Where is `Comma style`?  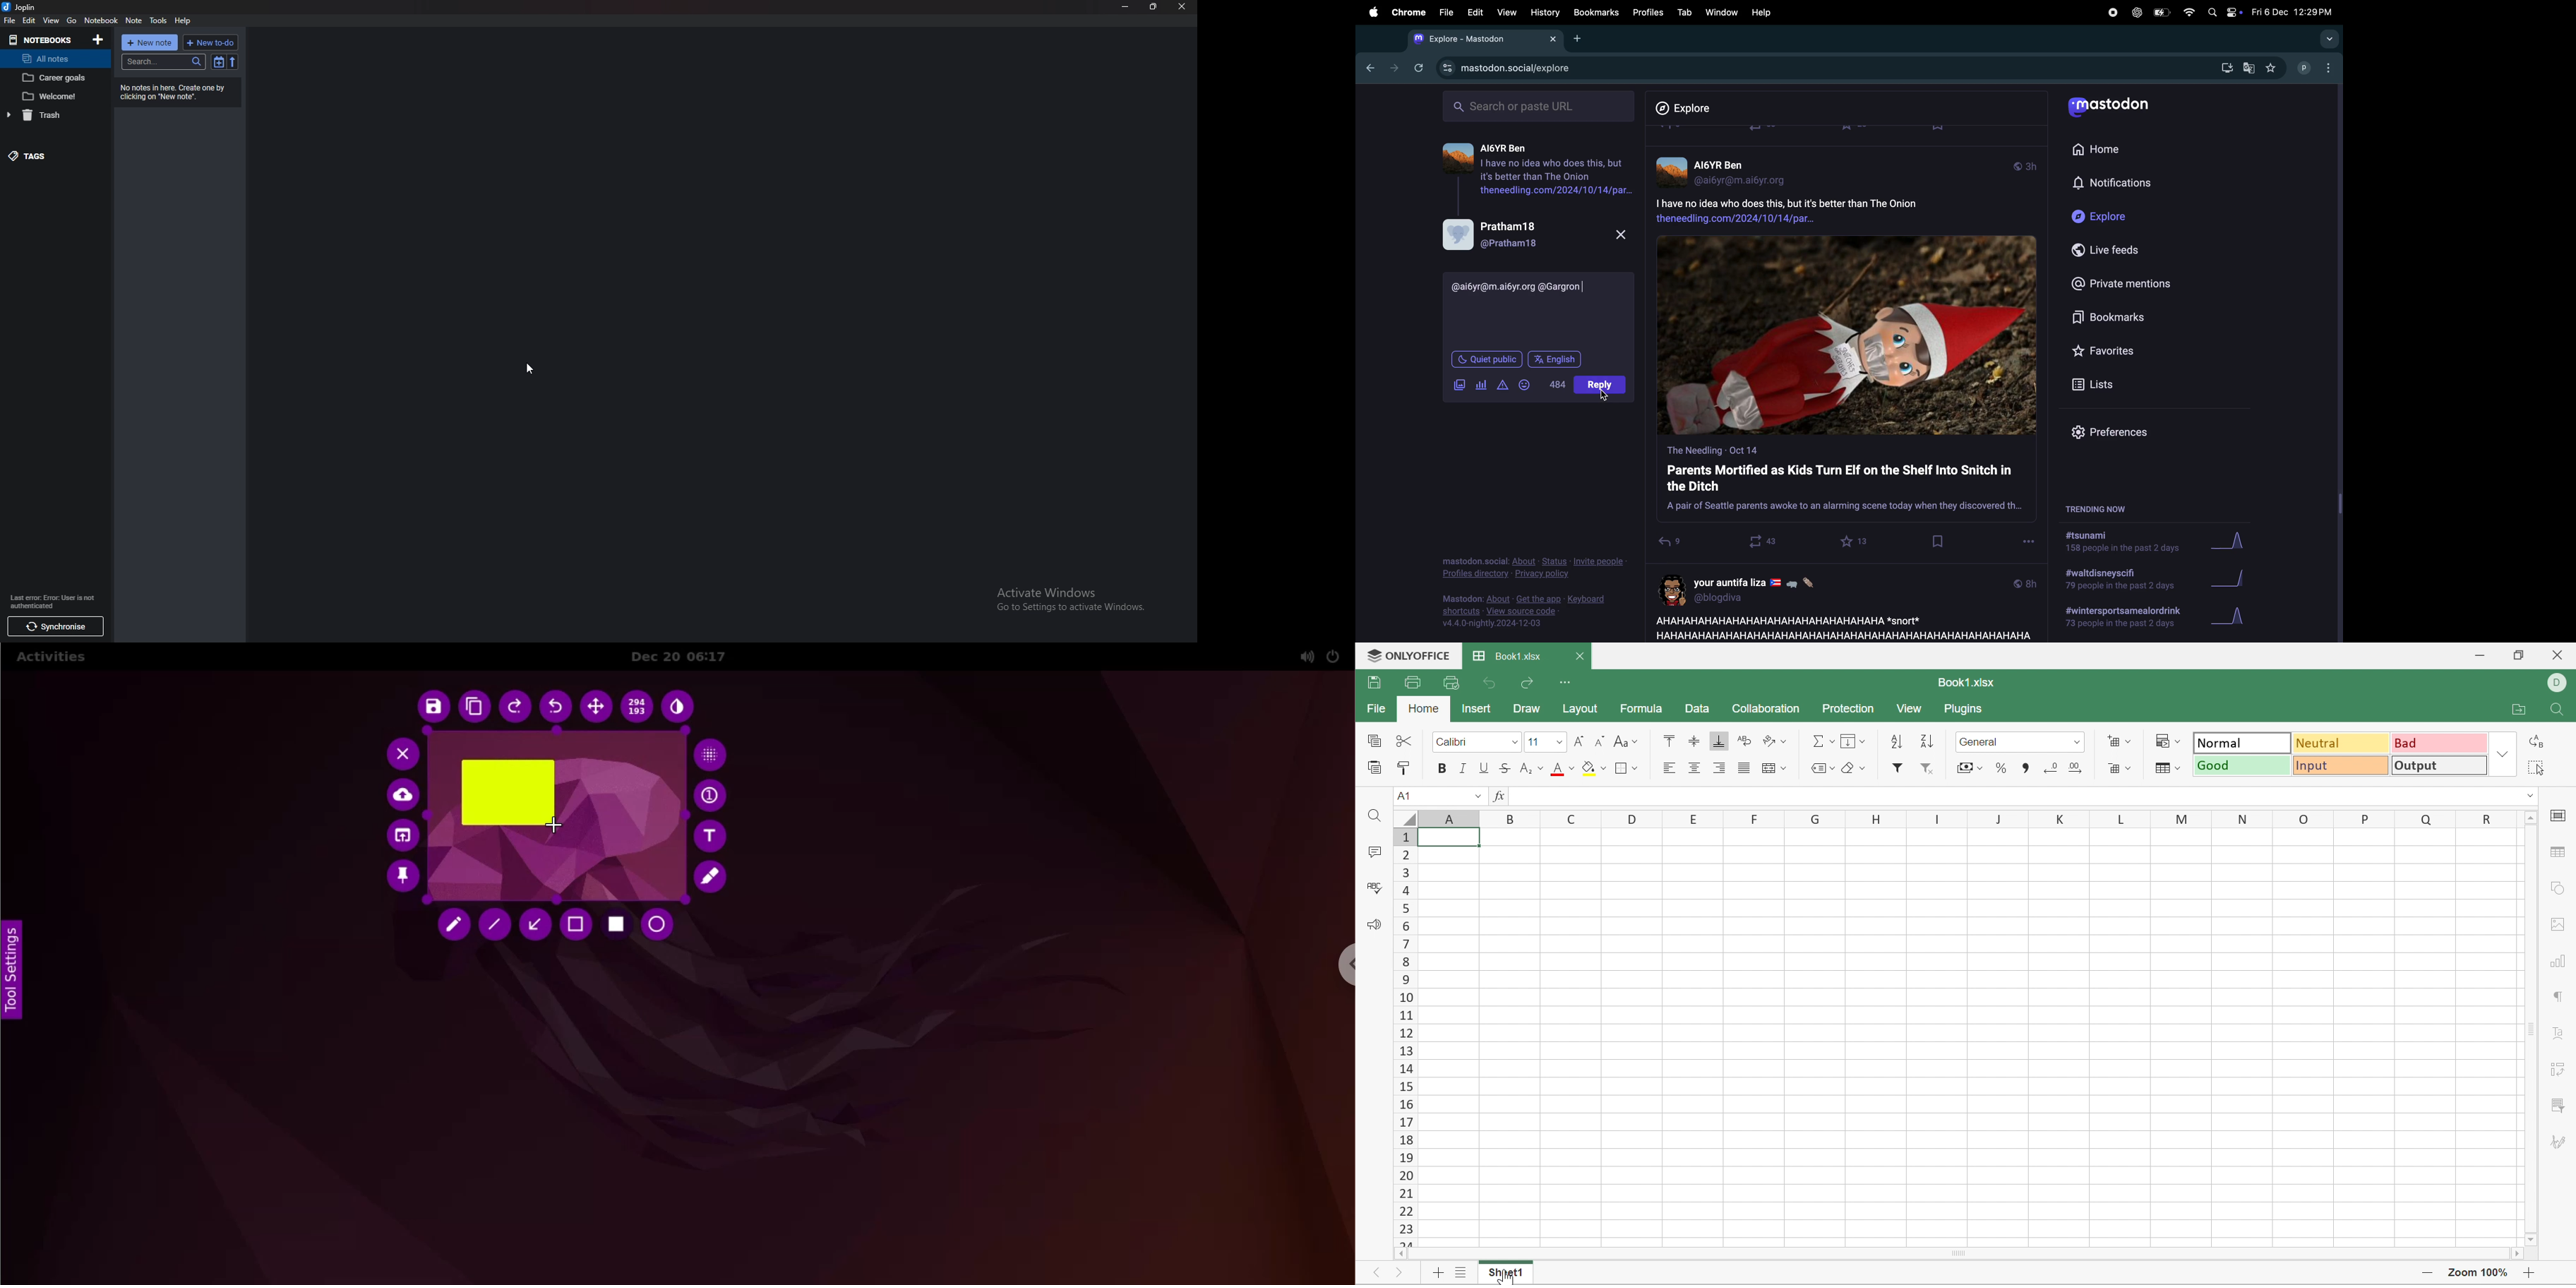
Comma style is located at coordinates (2027, 768).